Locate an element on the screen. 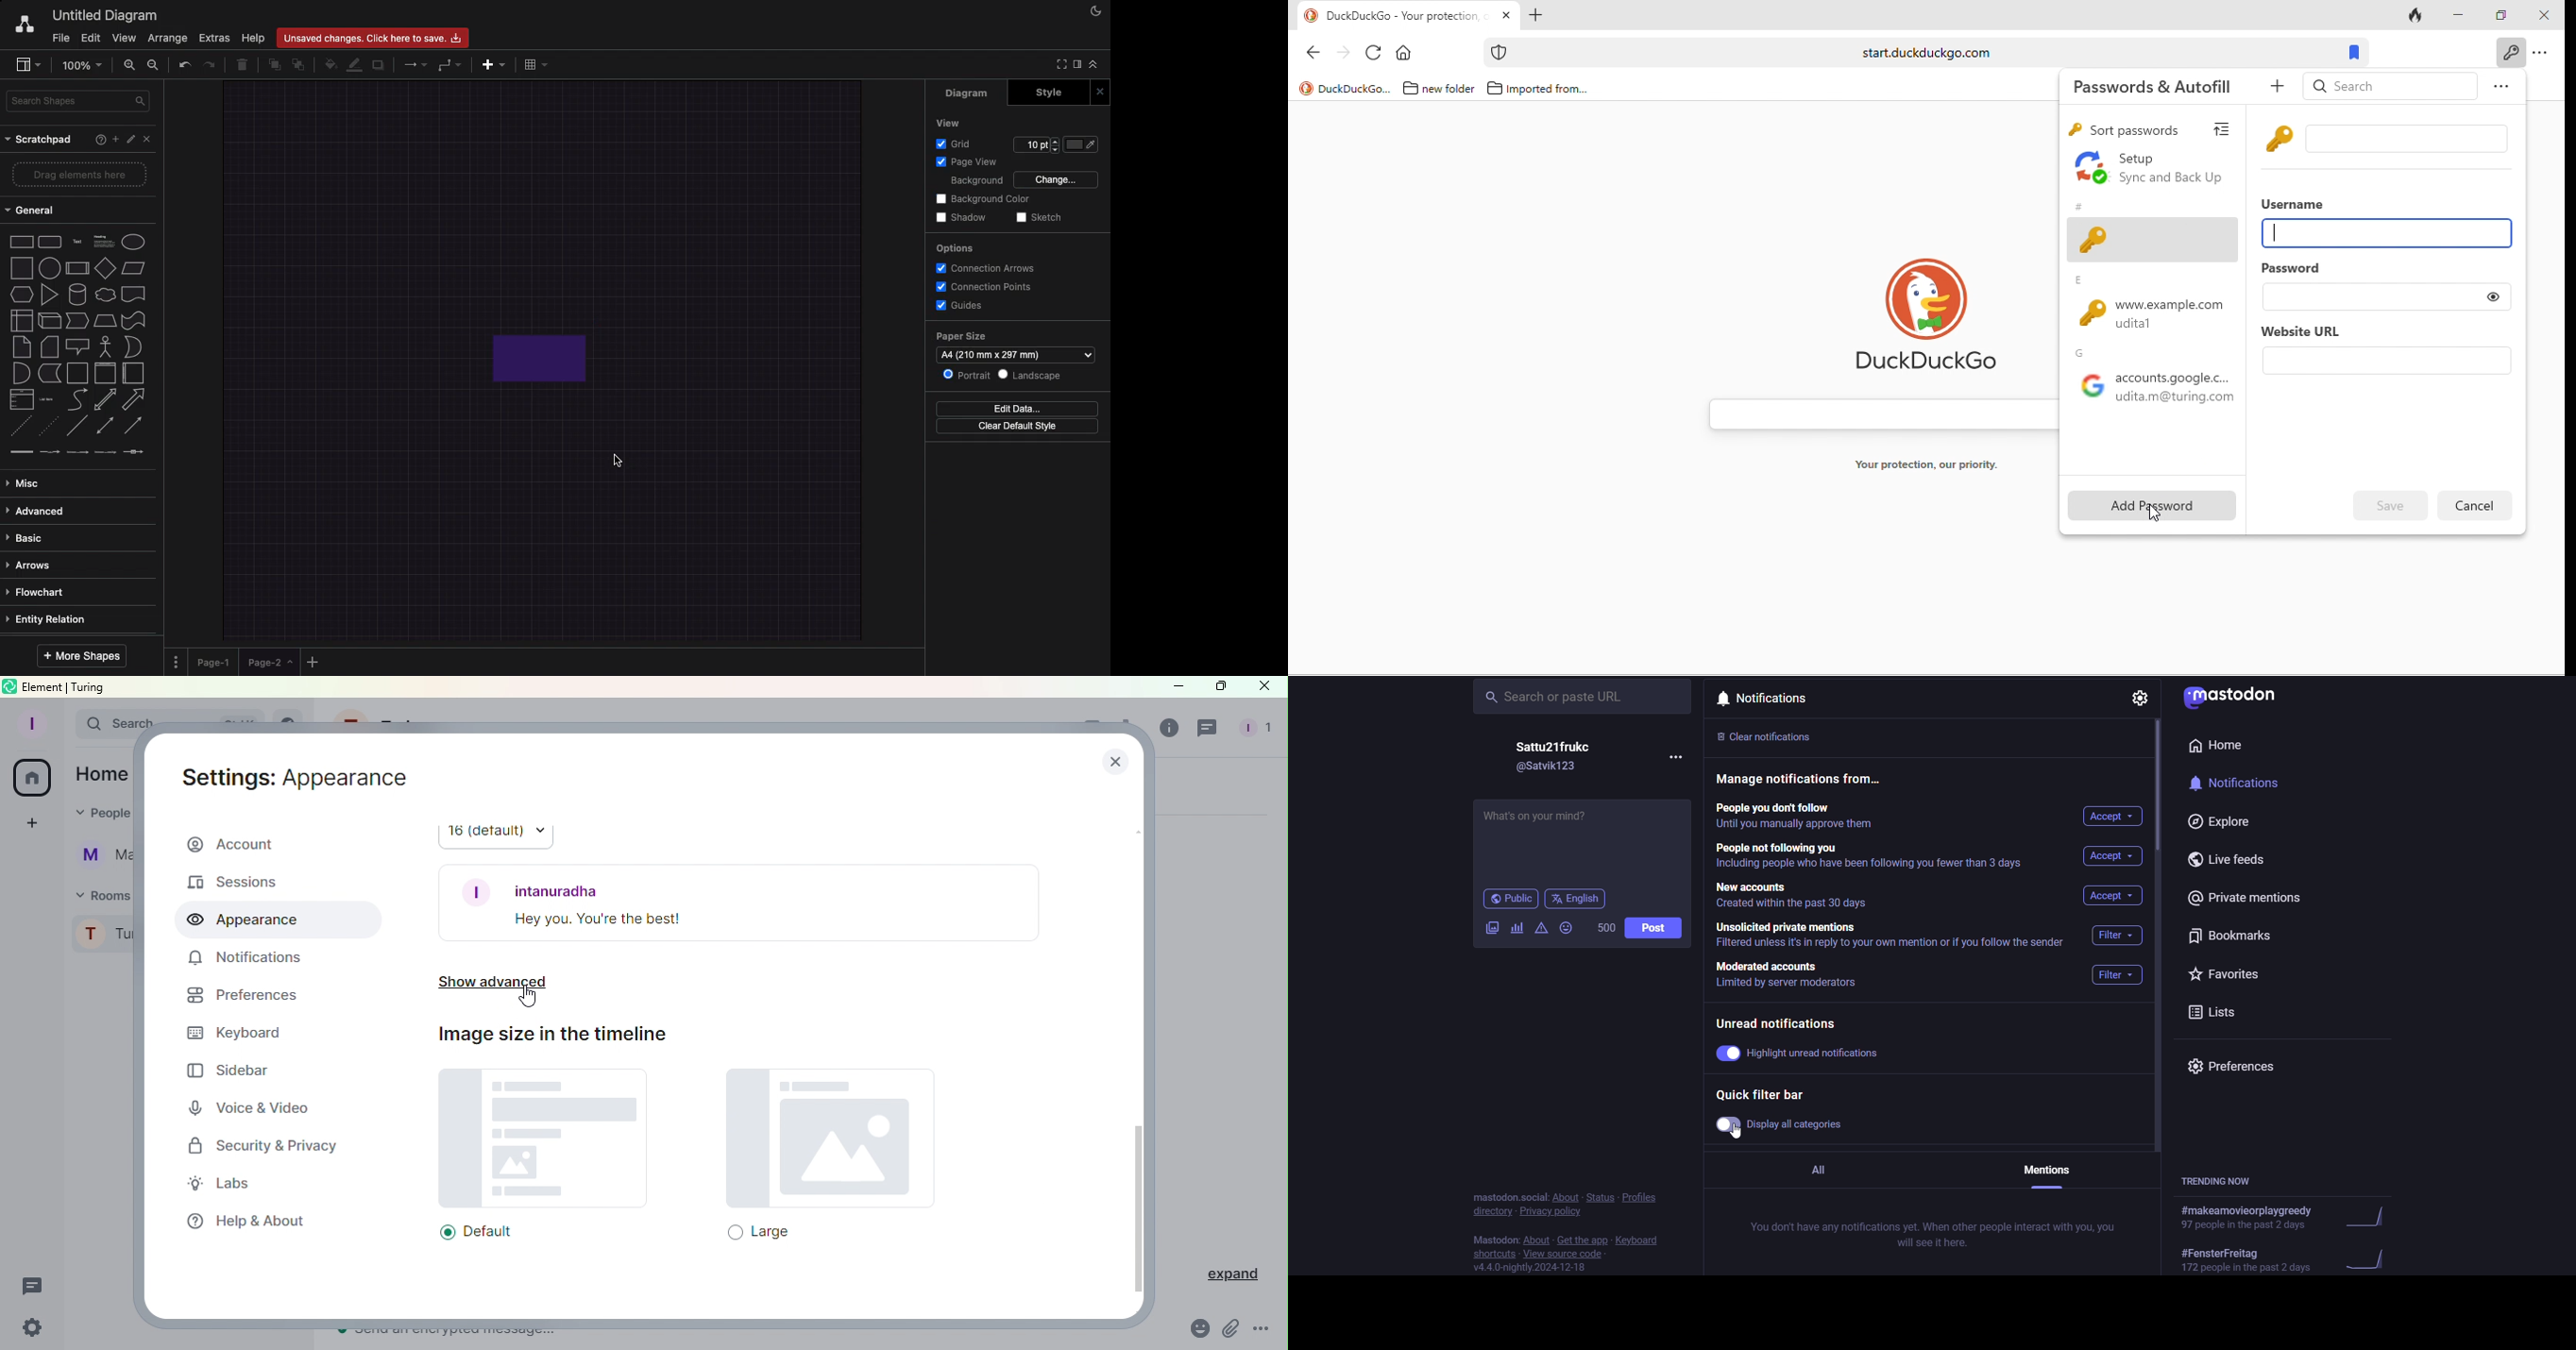  search is located at coordinates (2391, 88).